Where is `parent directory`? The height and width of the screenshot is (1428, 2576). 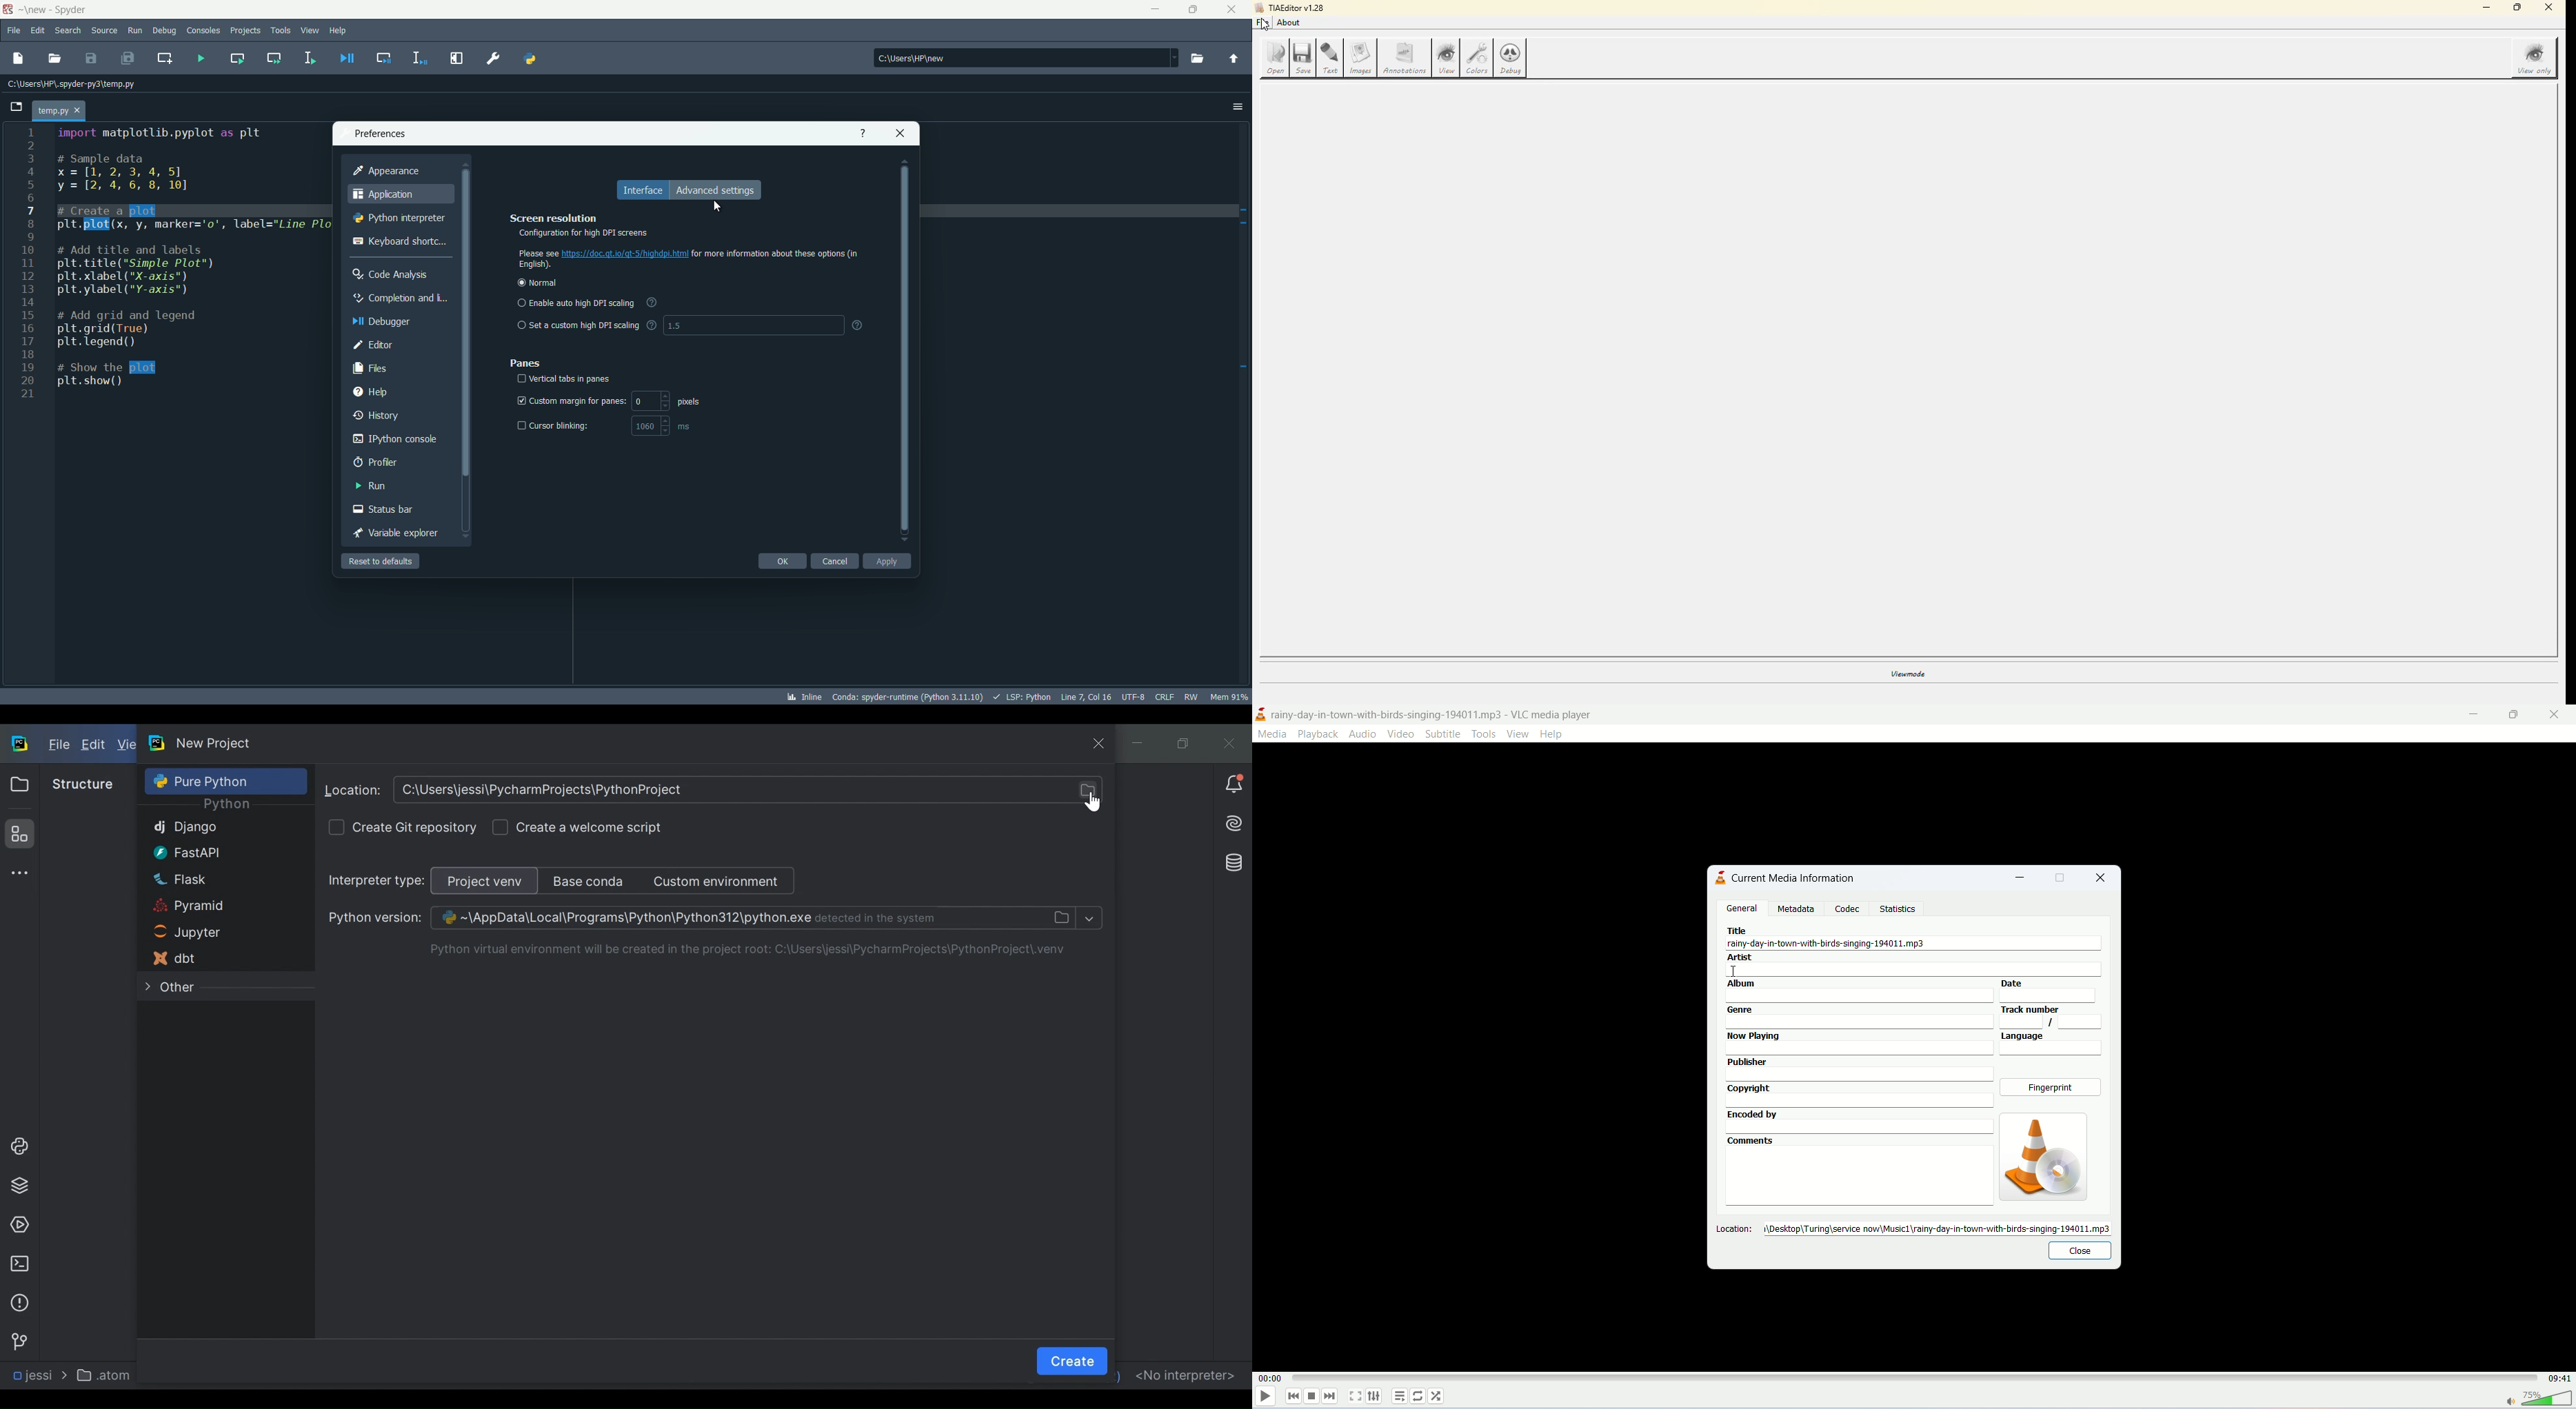
parent directory is located at coordinates (1234, 59).